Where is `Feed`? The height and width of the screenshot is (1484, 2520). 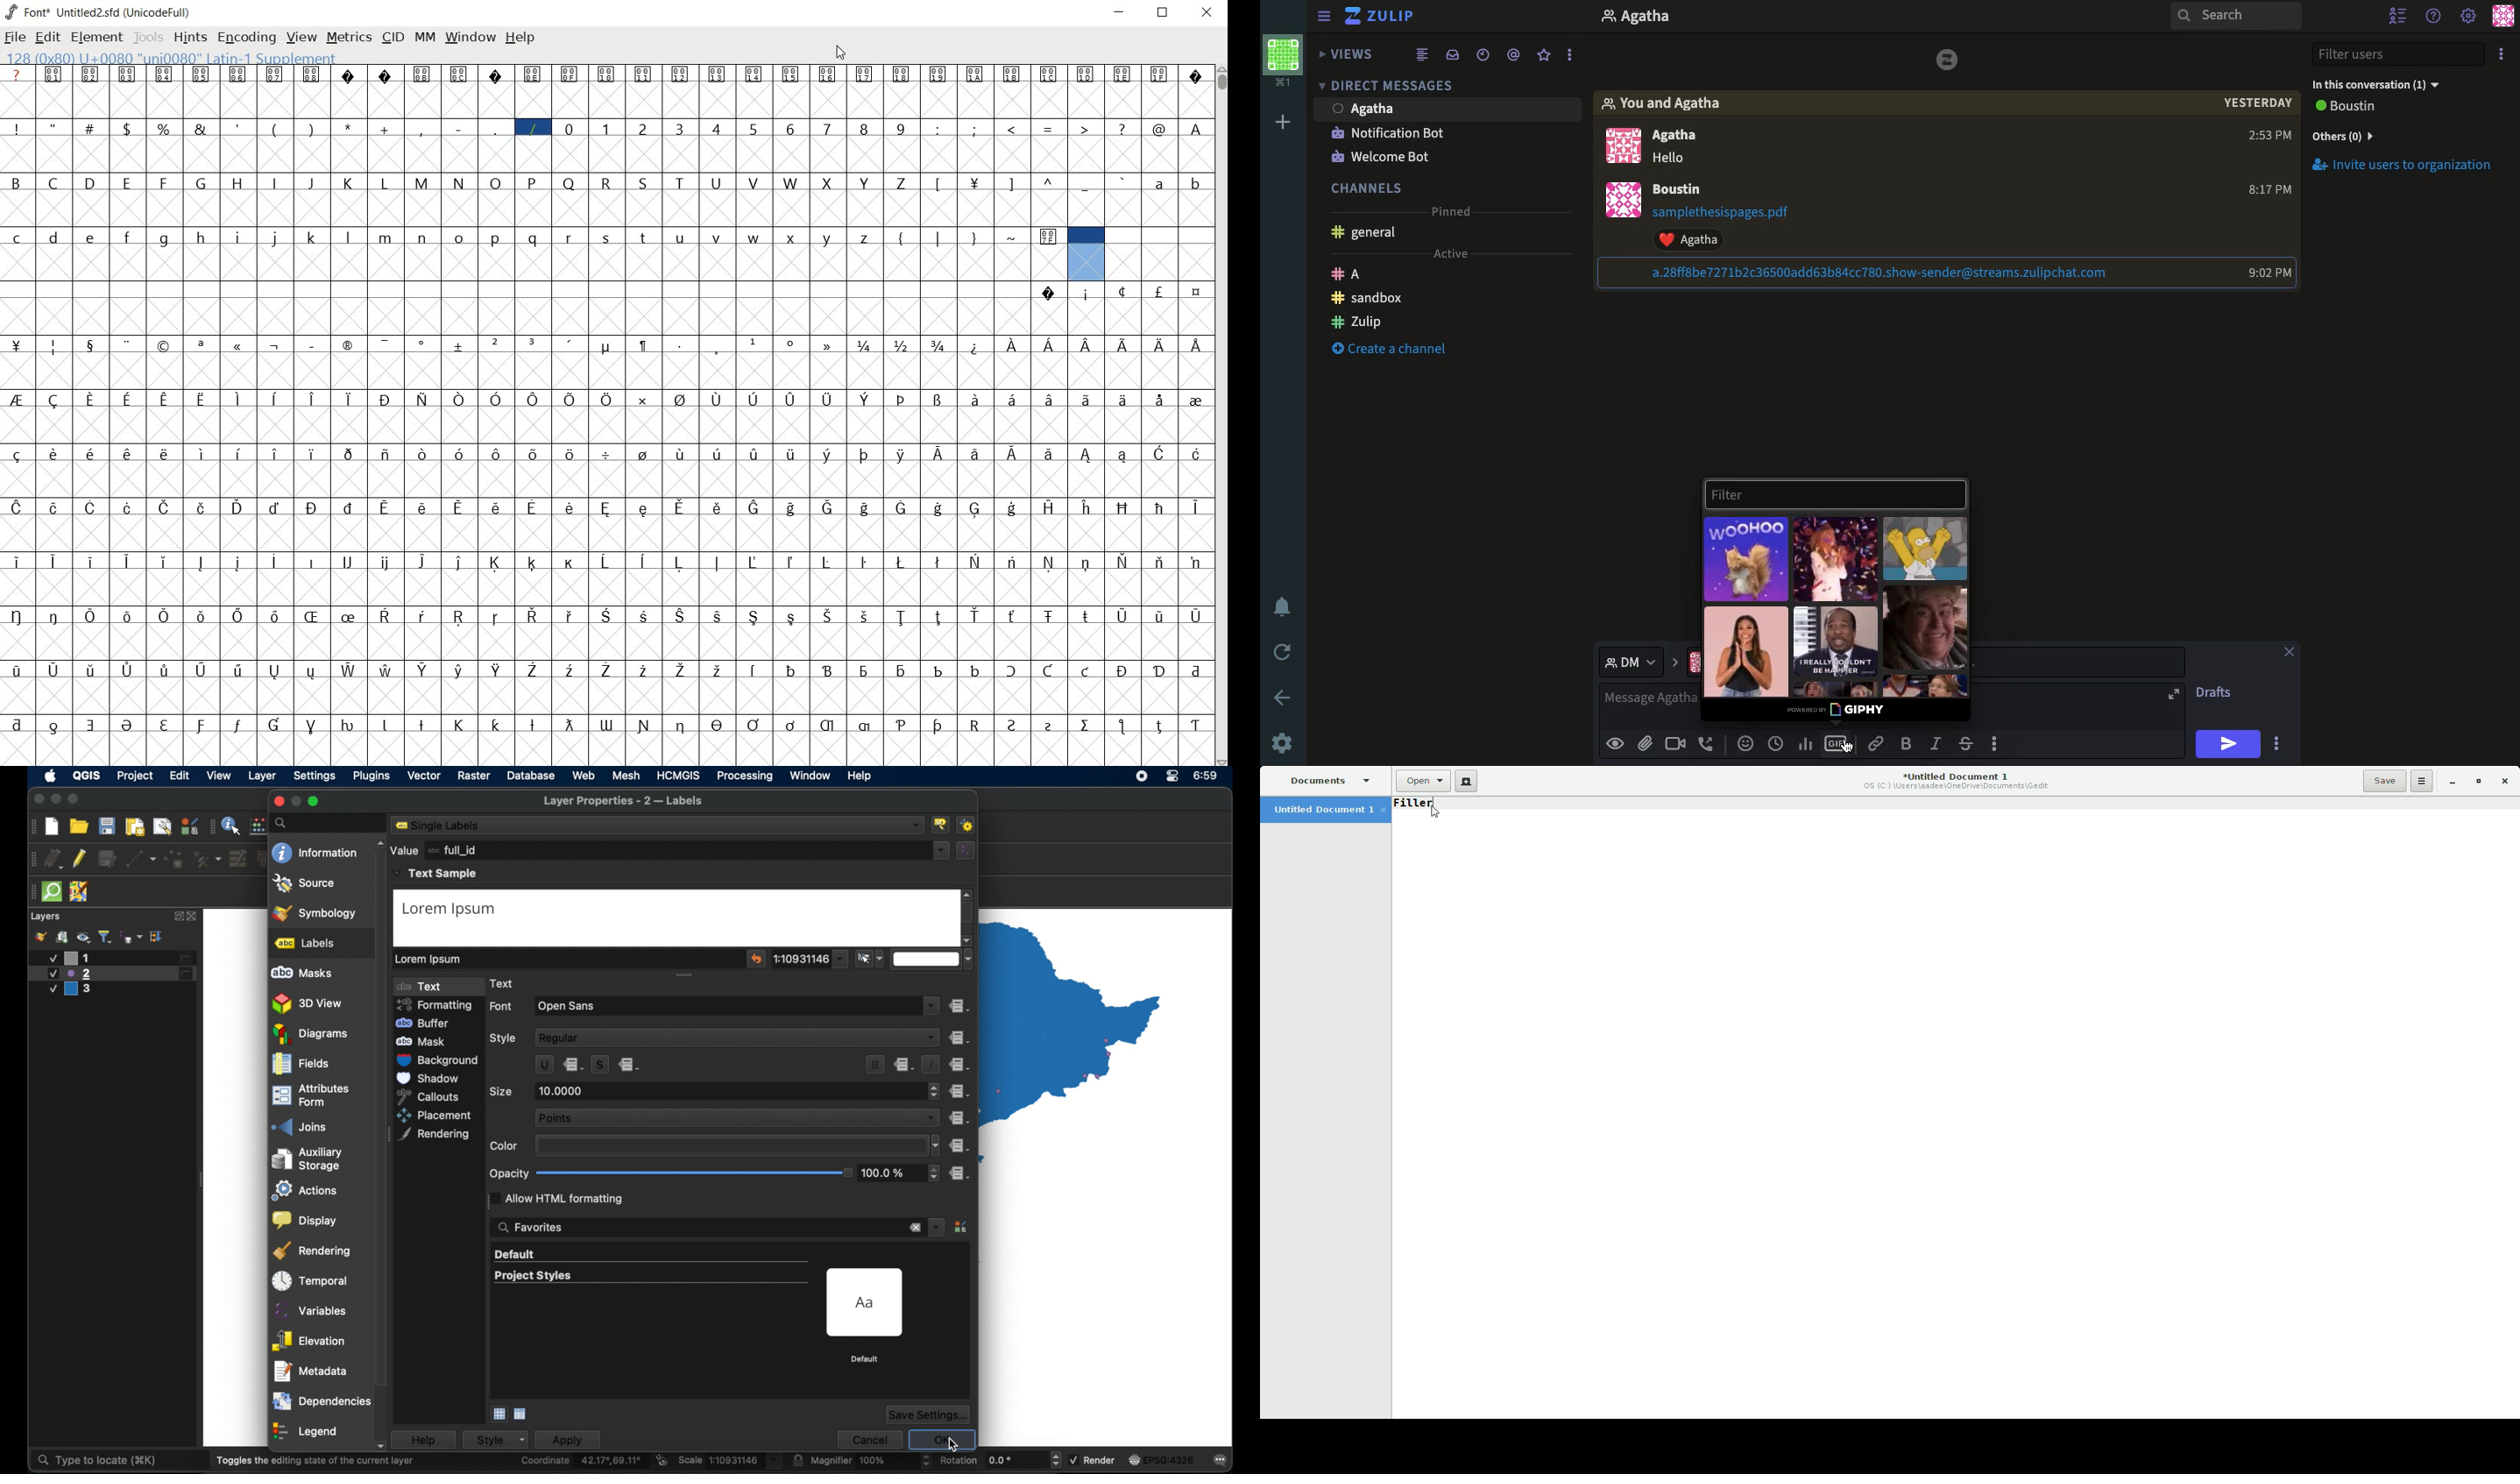
Feed is located at coordinates (1427, 55).